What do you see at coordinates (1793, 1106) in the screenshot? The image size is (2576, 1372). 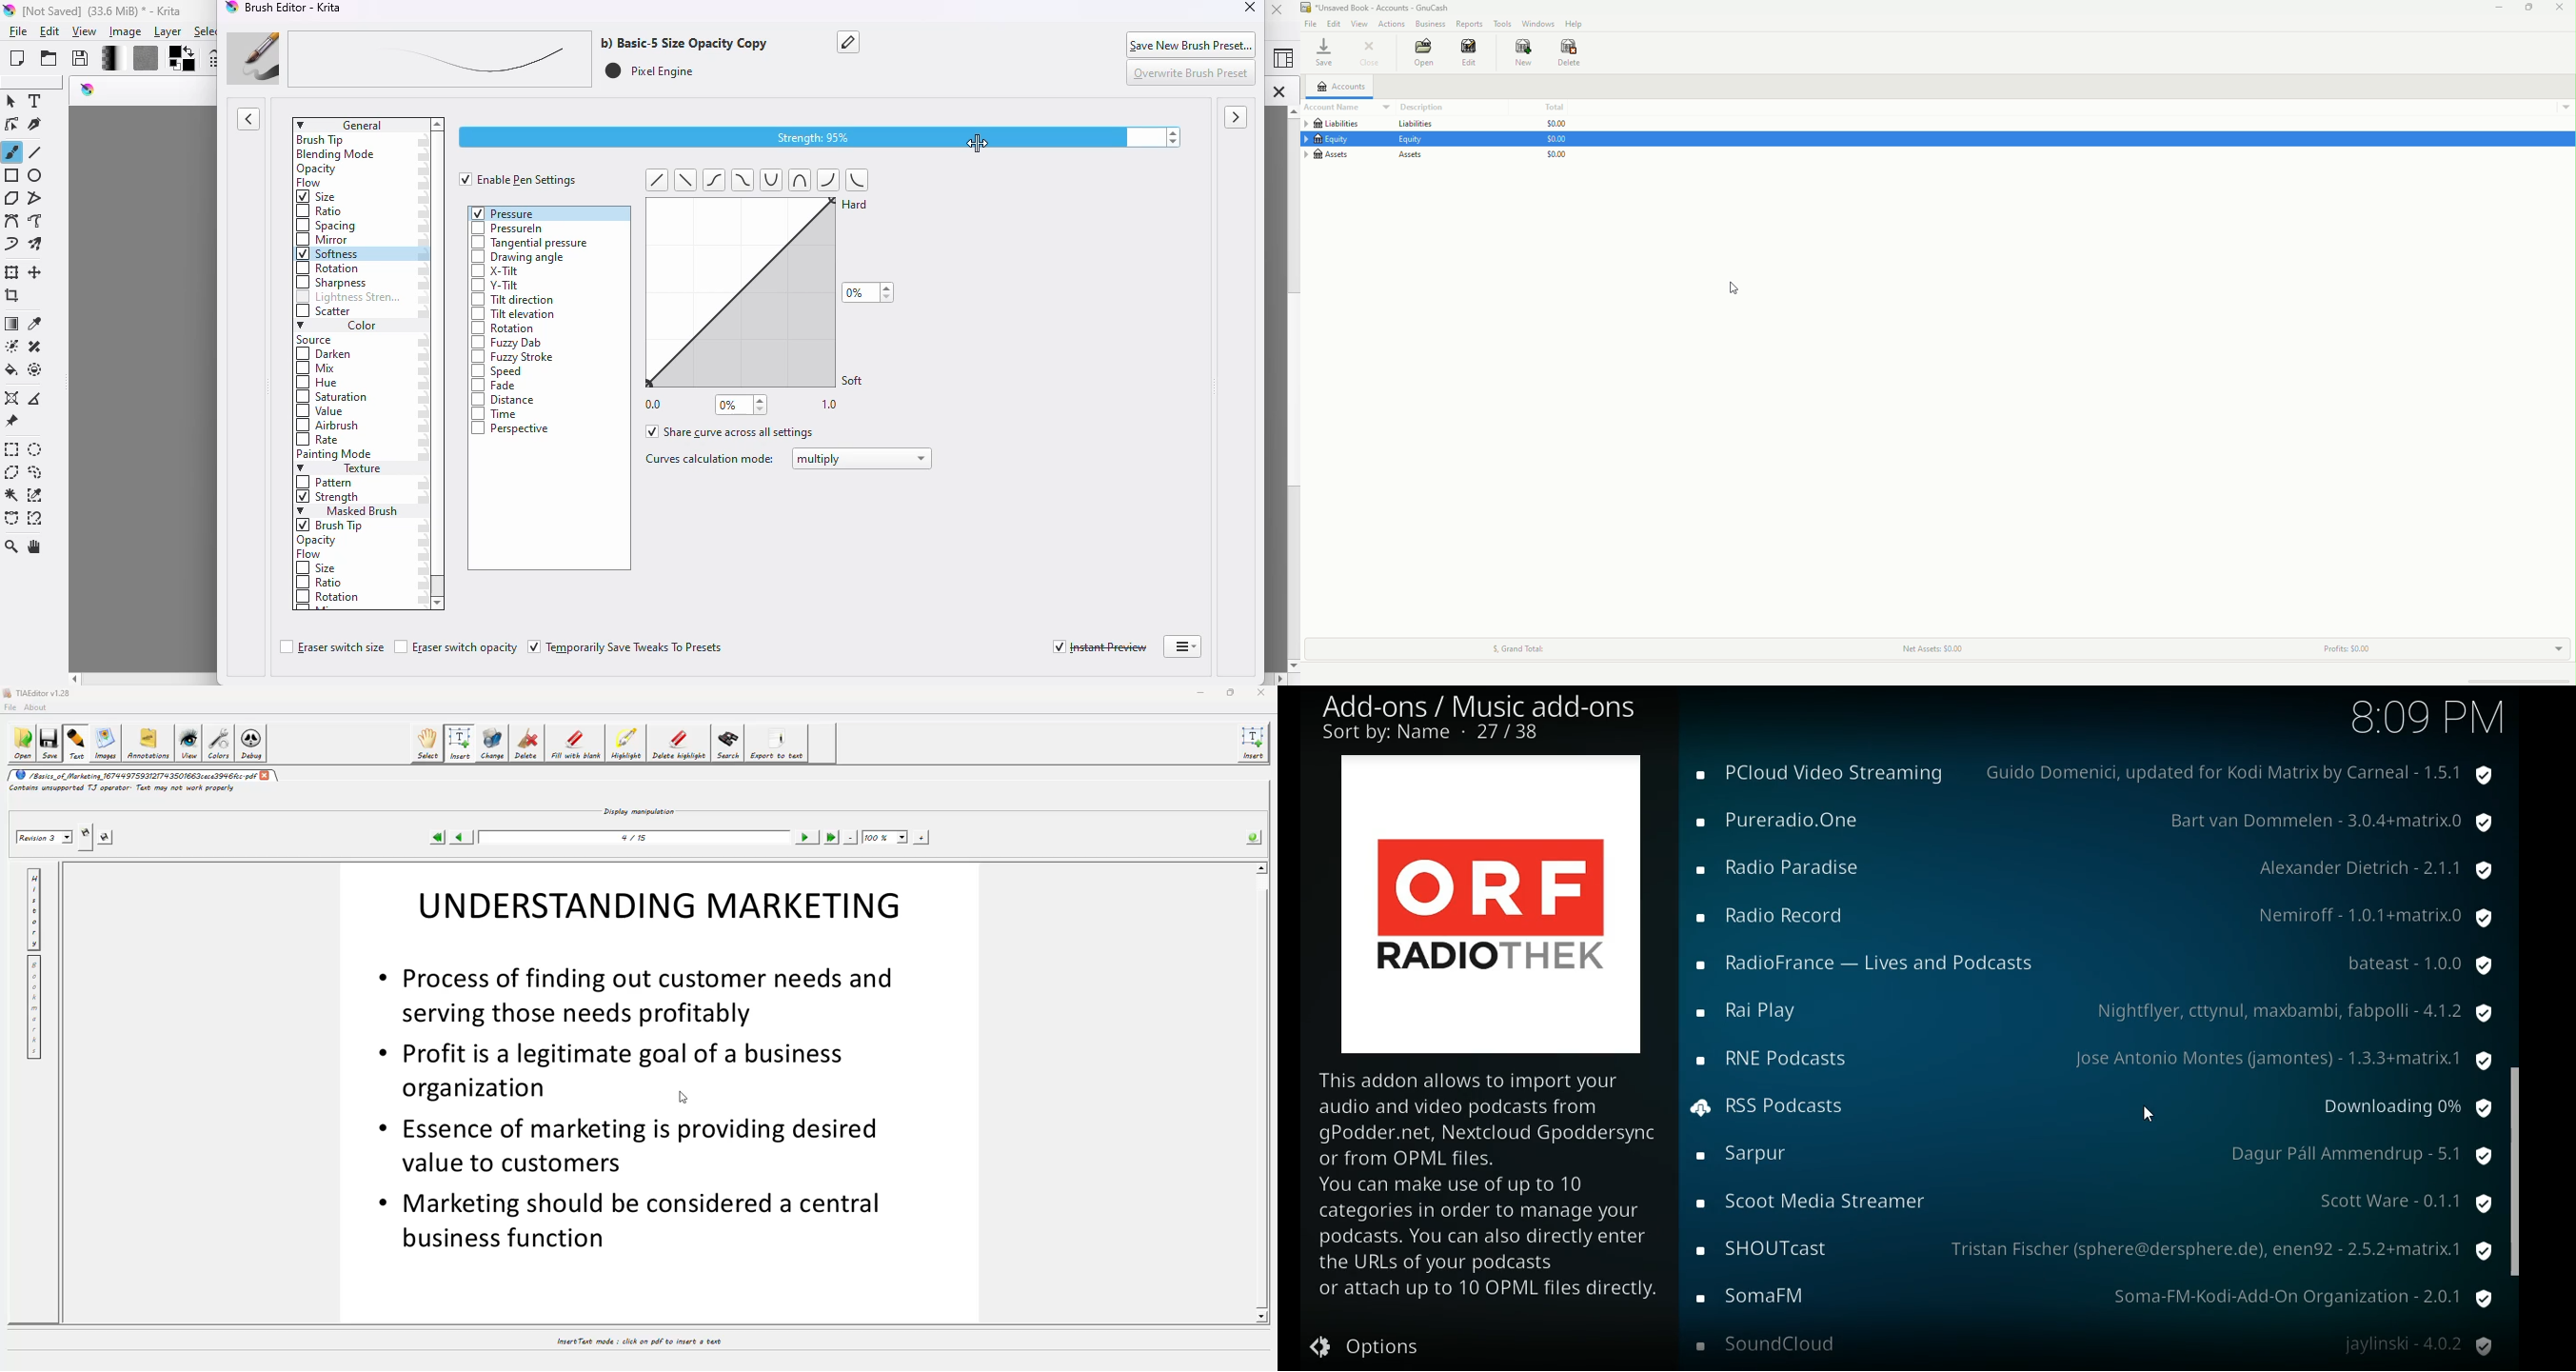 I see `RSS Podcasts` at bounding box center [1793, 1106].